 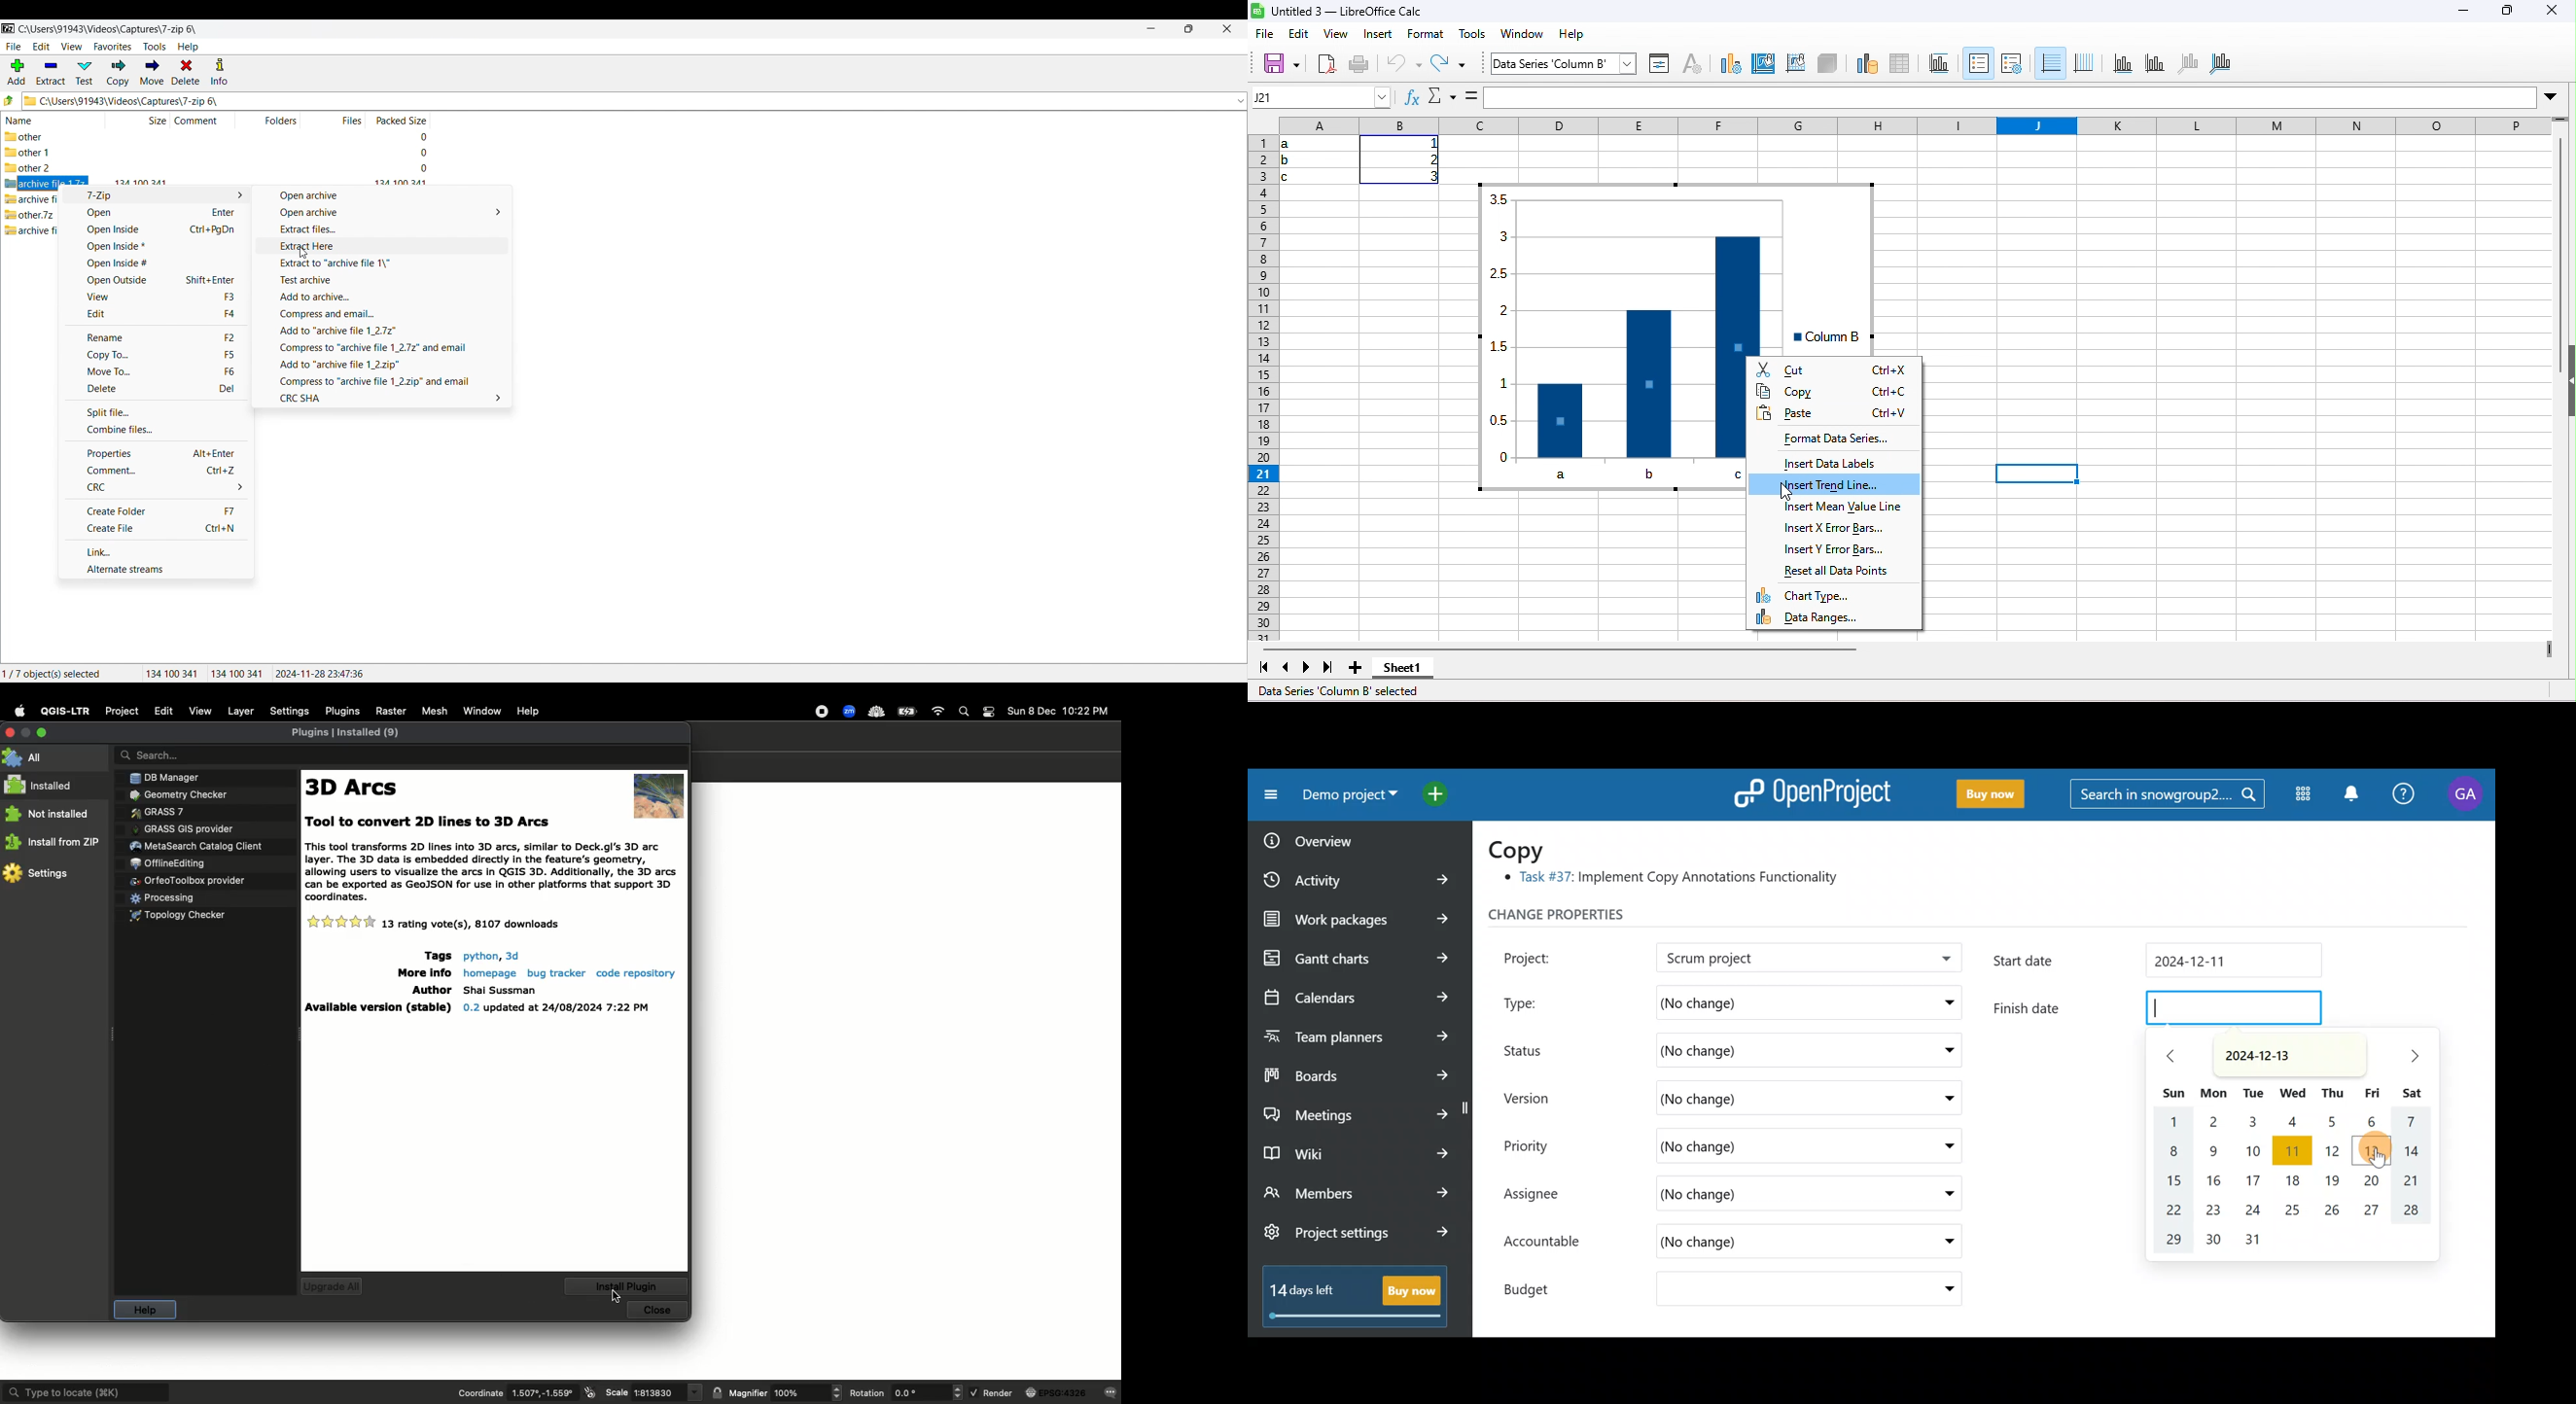 What do you see at coordinates (1833, 440) in the screenshot?
I see `format data series` at bounding box center [1833, 440].